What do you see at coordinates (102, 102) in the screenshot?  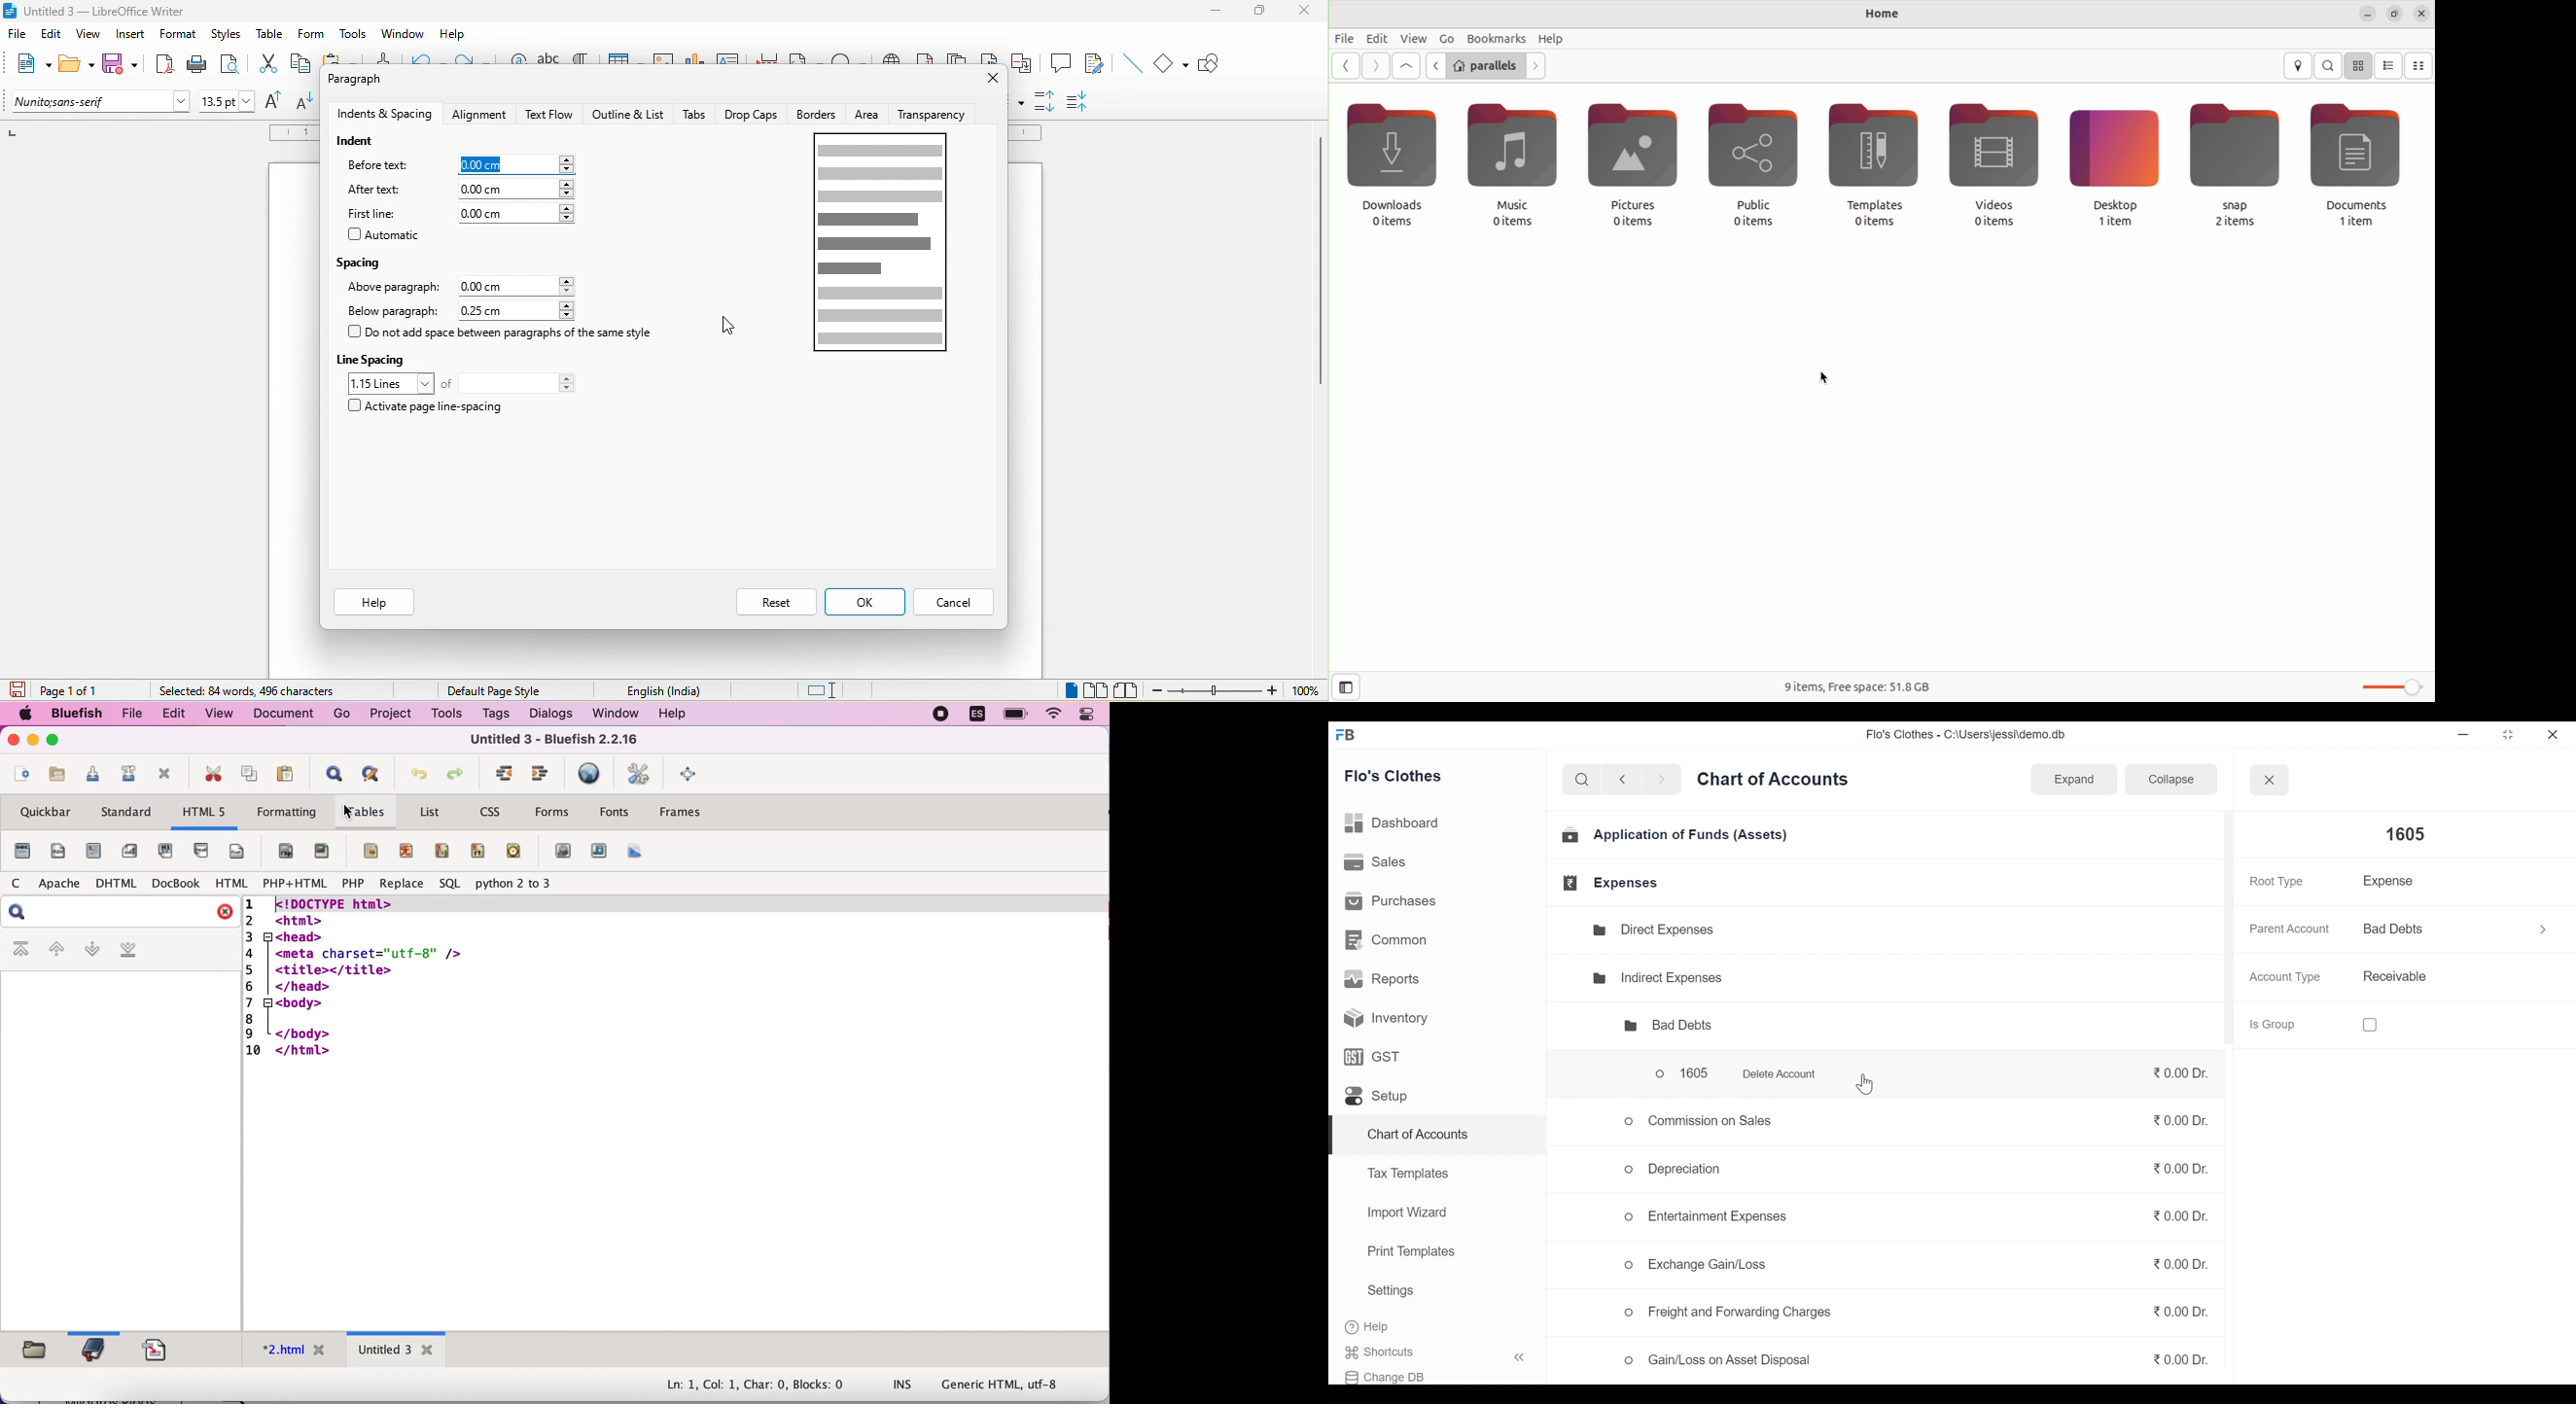 I see `font name` at bounding box center [102, 102].